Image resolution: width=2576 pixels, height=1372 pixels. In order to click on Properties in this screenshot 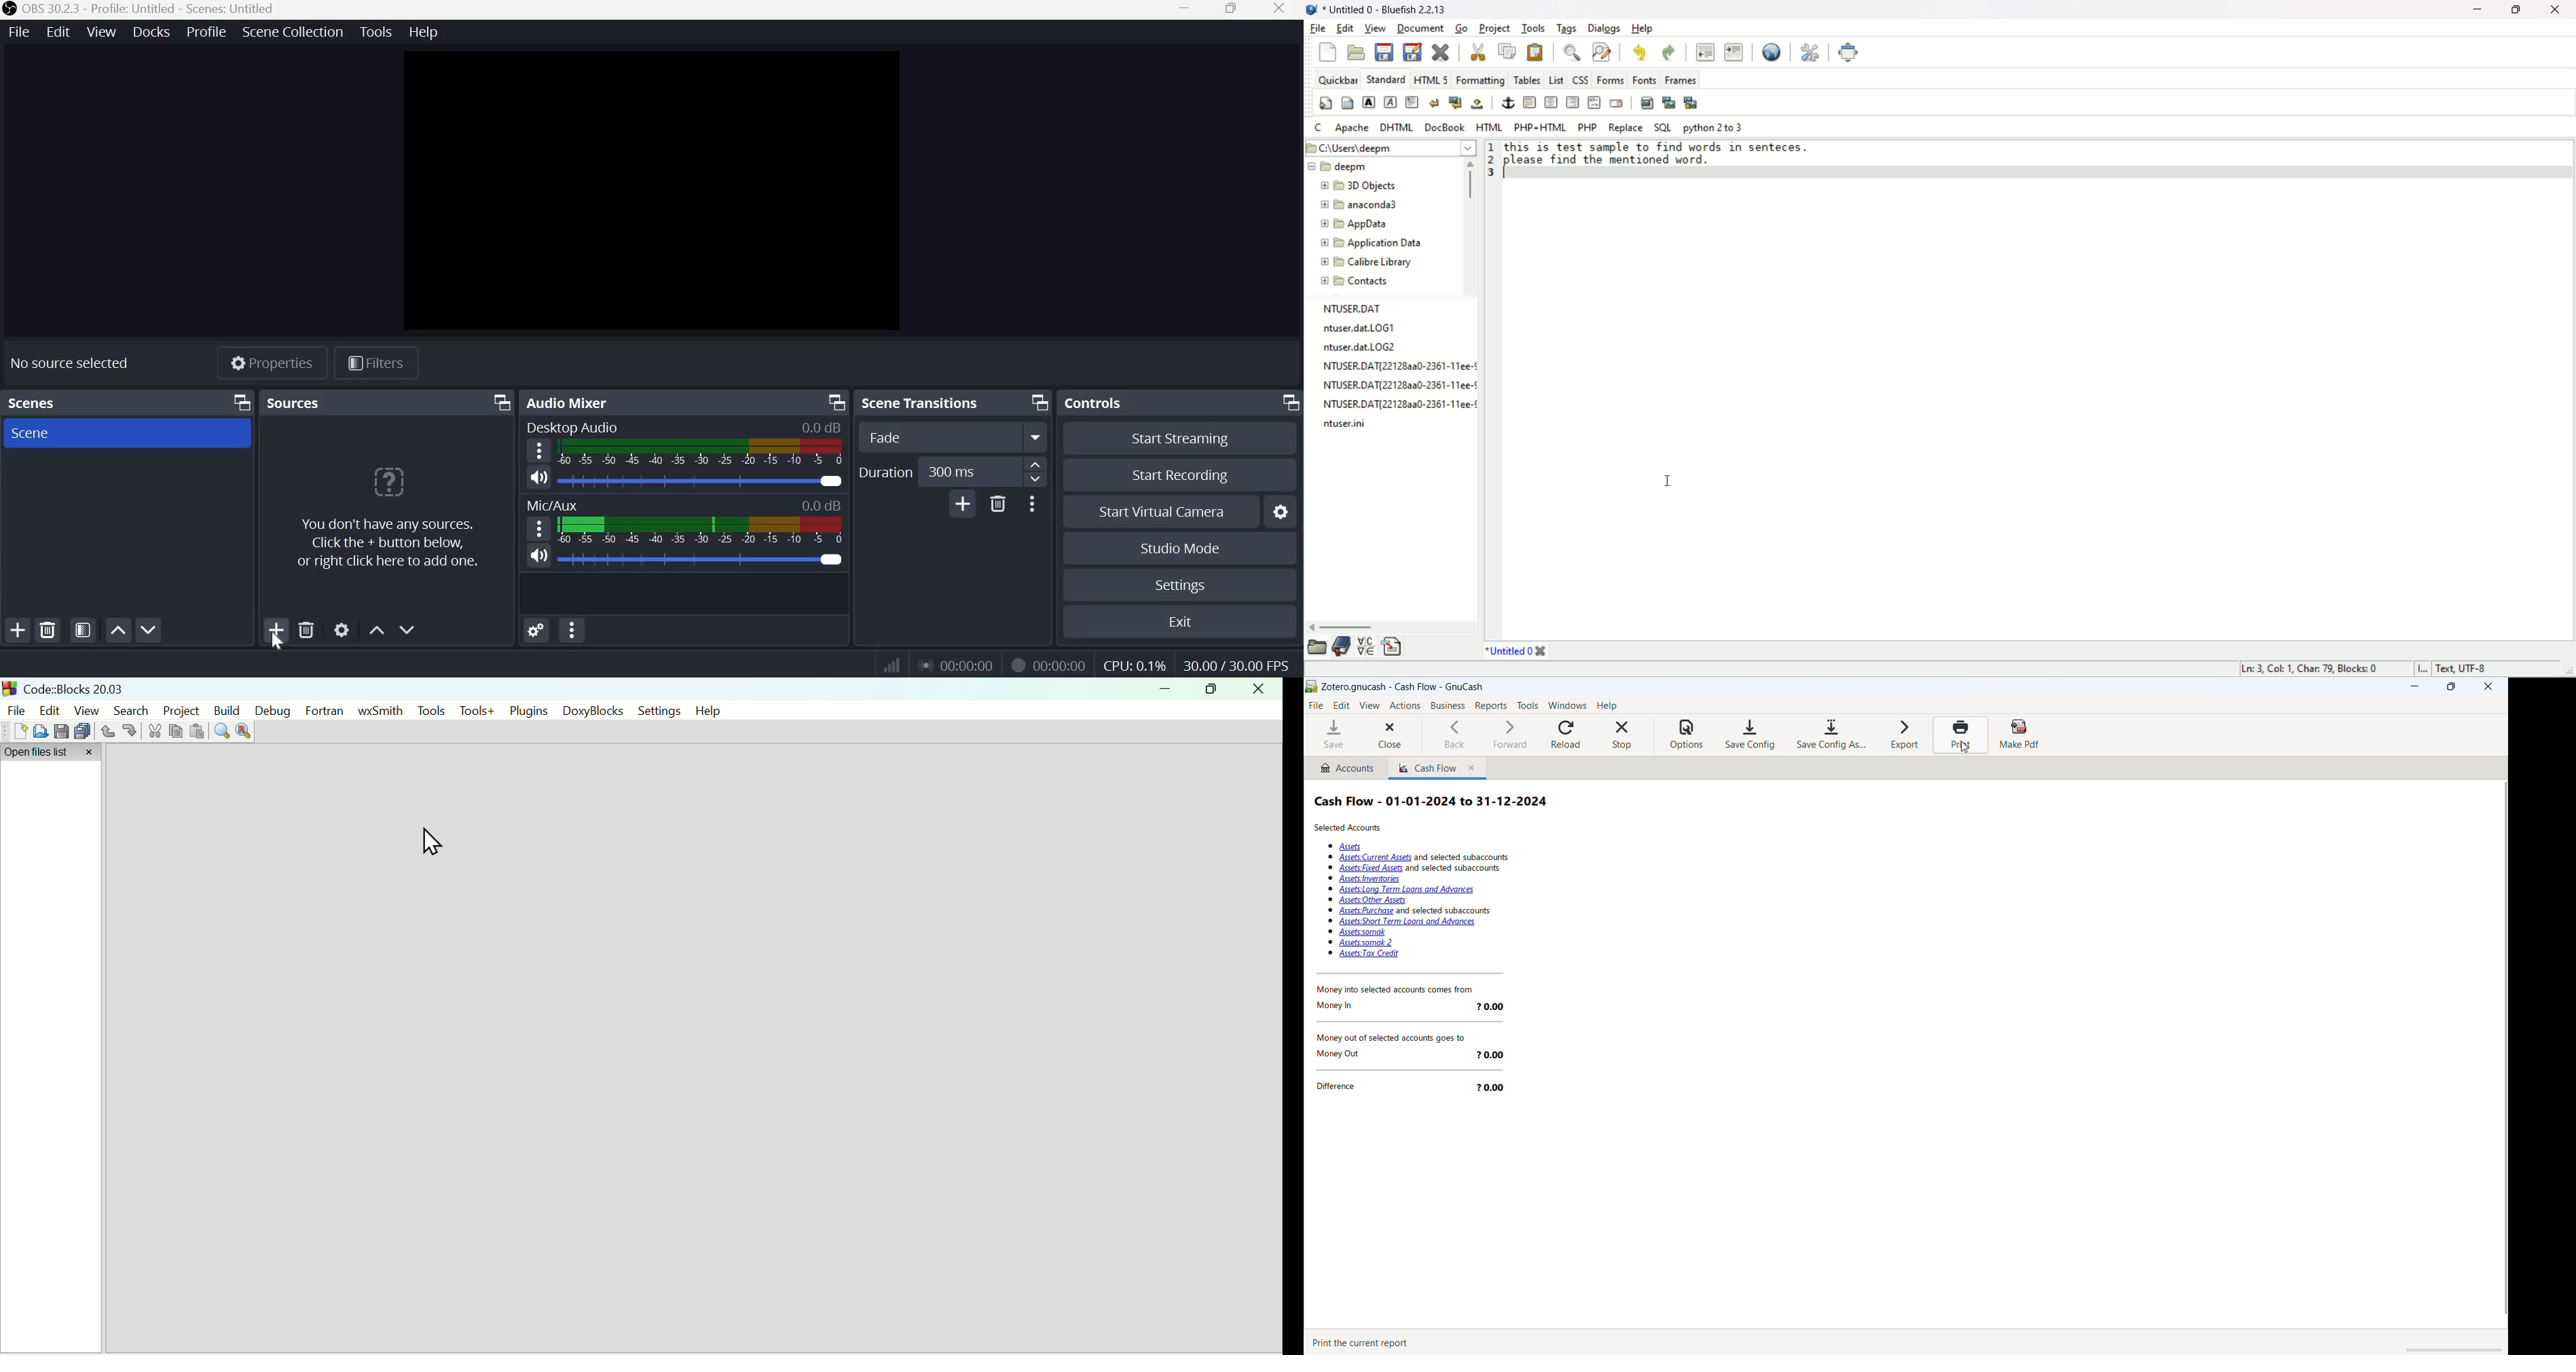, I will do `click(271, 363)`.